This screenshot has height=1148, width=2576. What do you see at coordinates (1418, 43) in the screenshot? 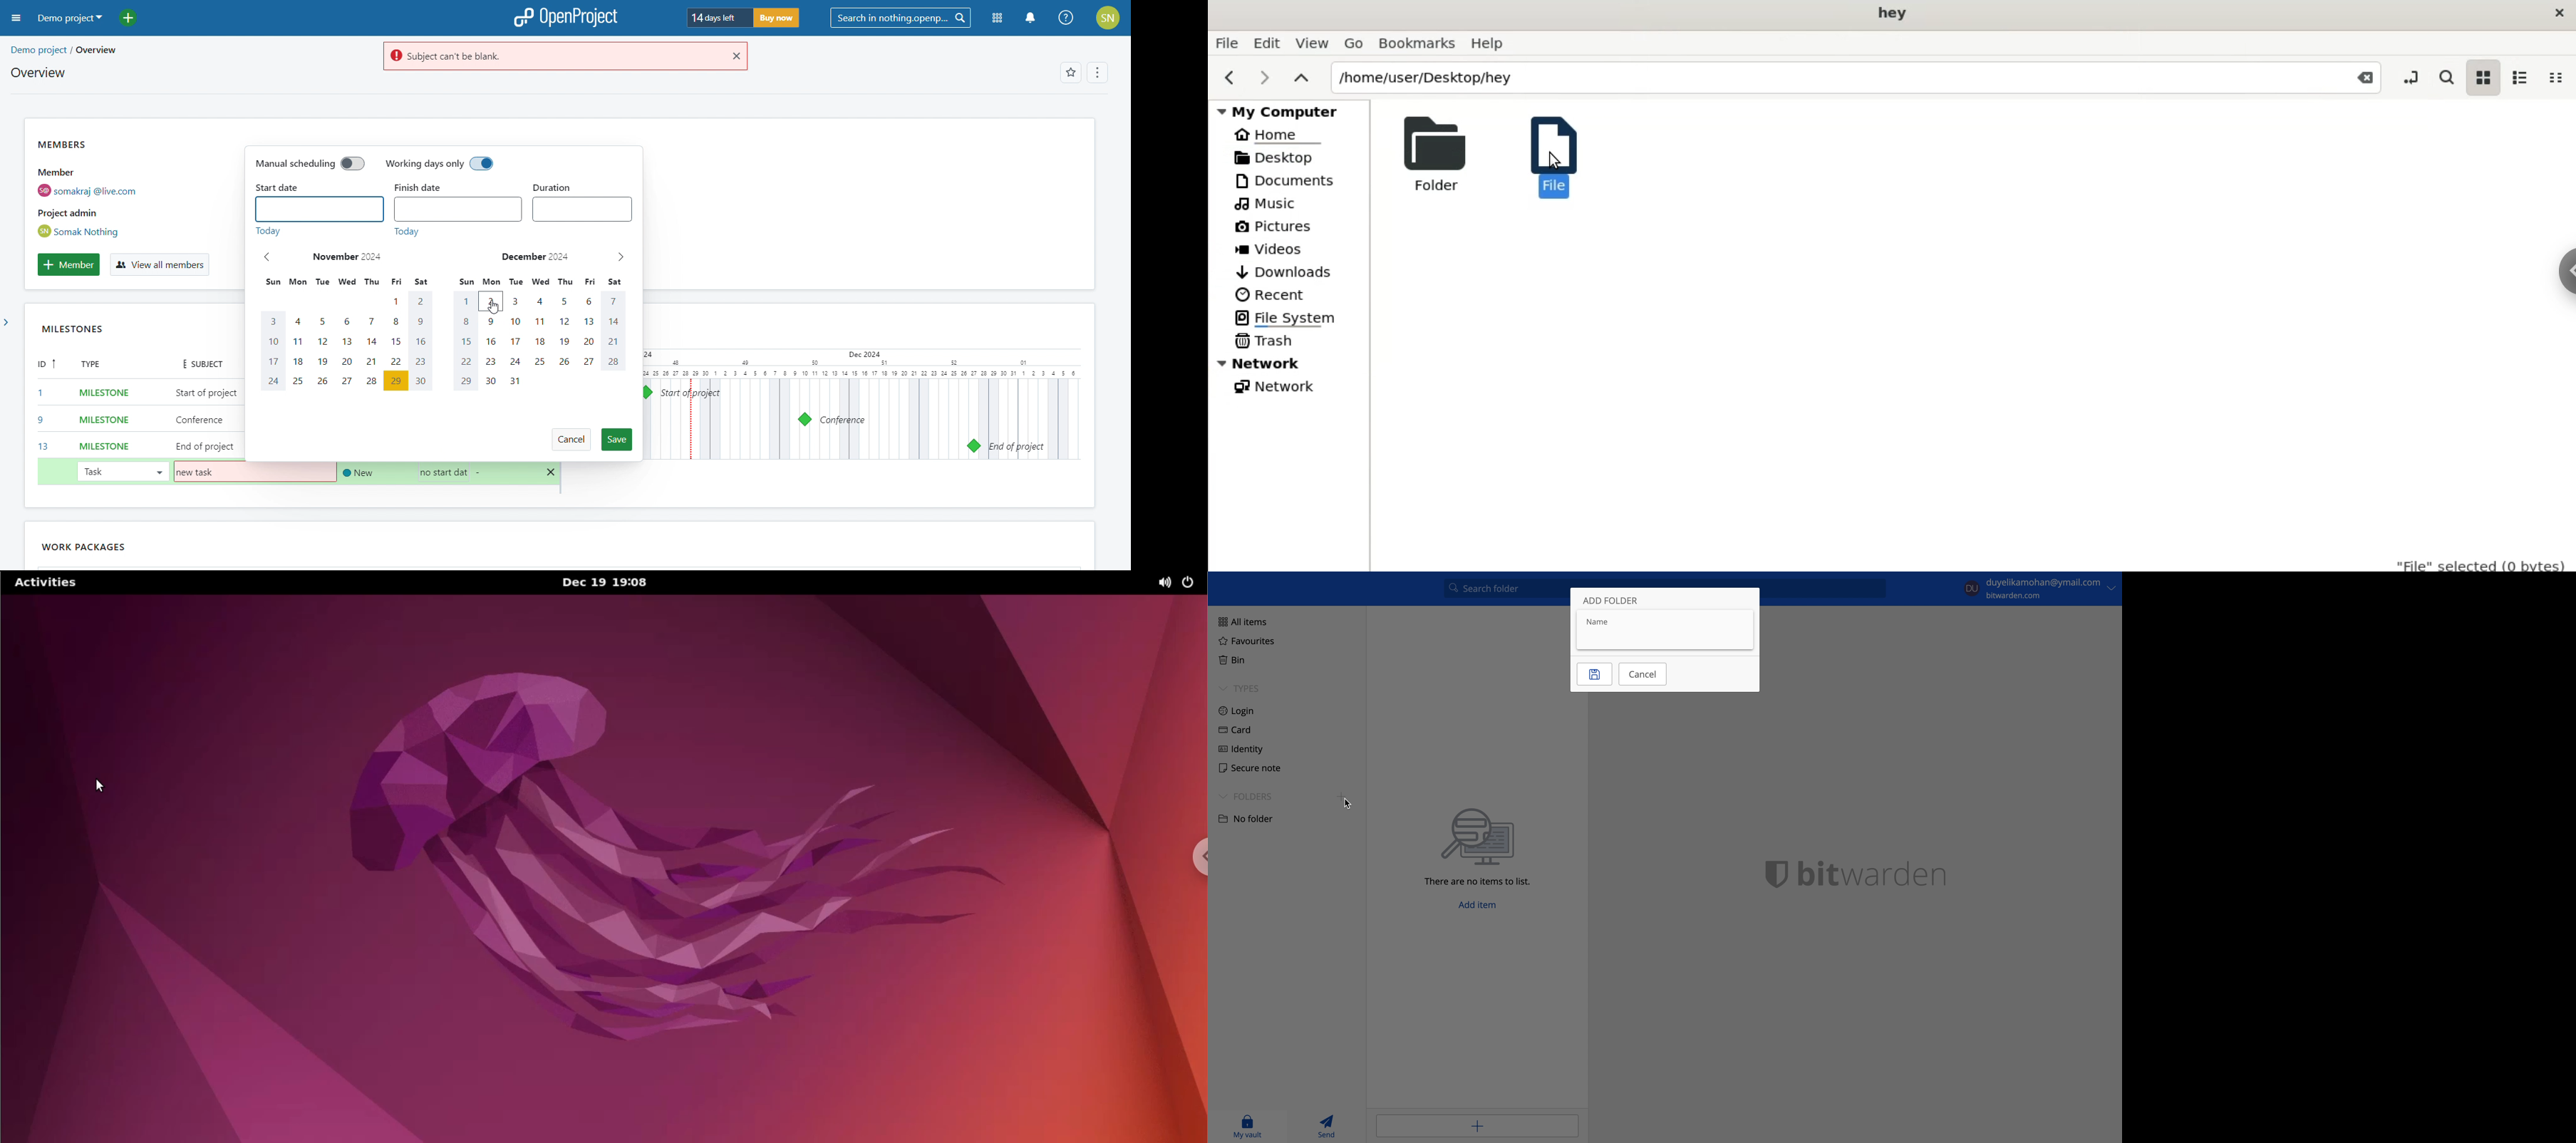
I see `bookmarks` at bounding box center [1418, 43].